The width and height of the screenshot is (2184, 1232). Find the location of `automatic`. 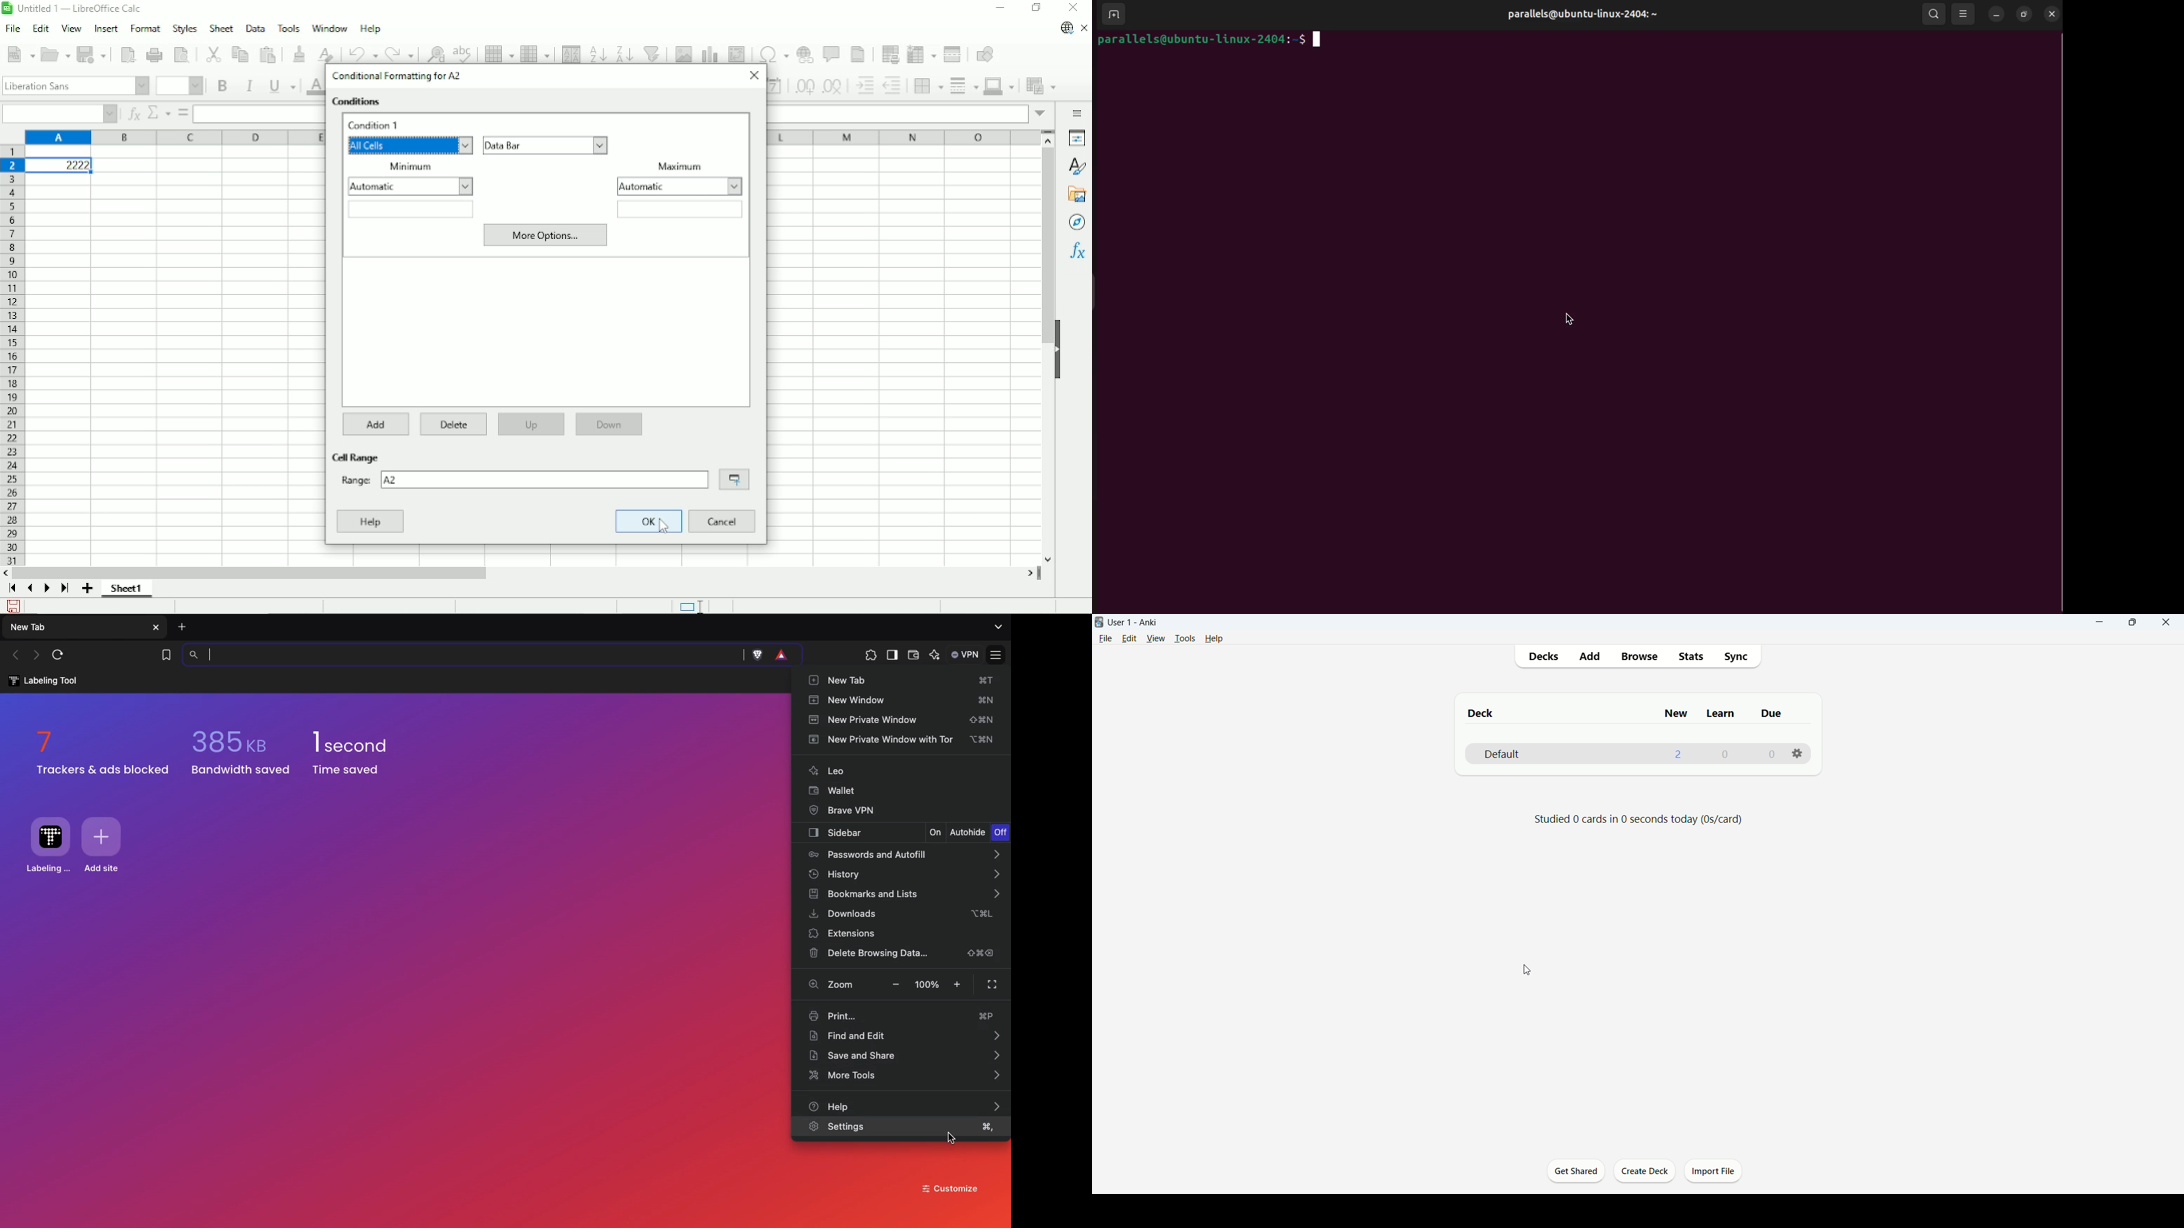

automatic is located at coordinates (681, 186).